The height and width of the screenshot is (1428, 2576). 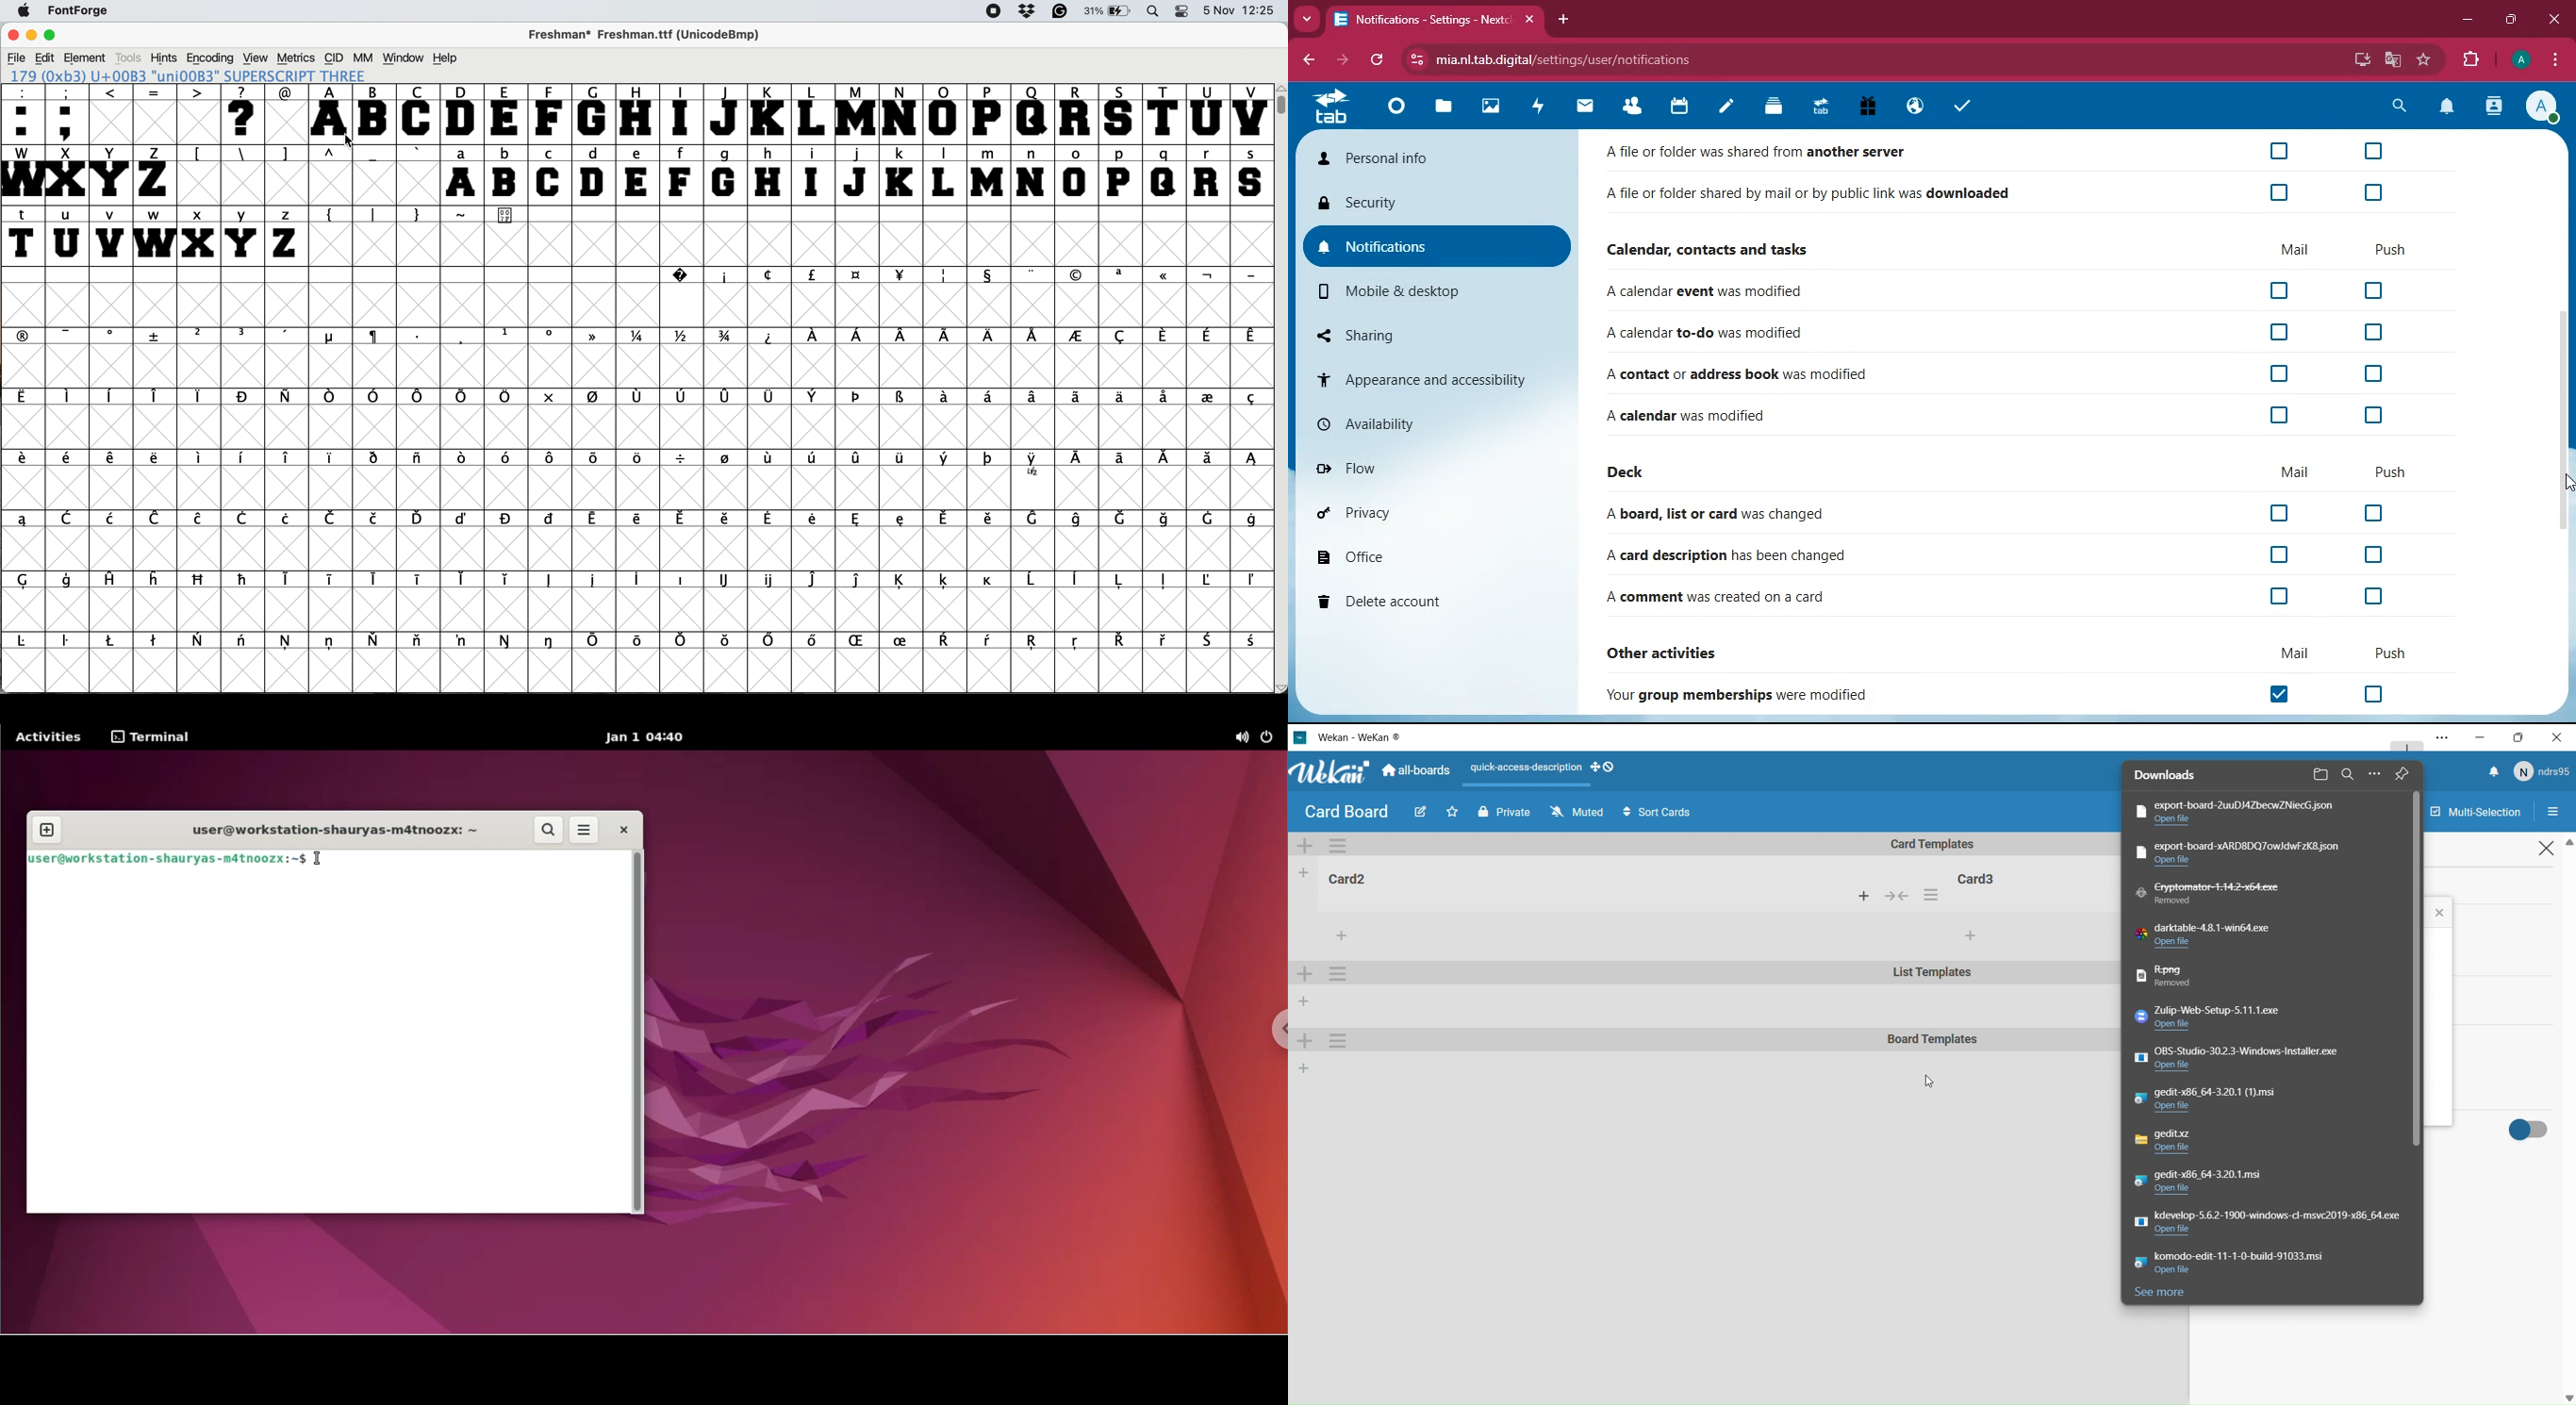 I want to click on symbol, so click(x=462, y=458).